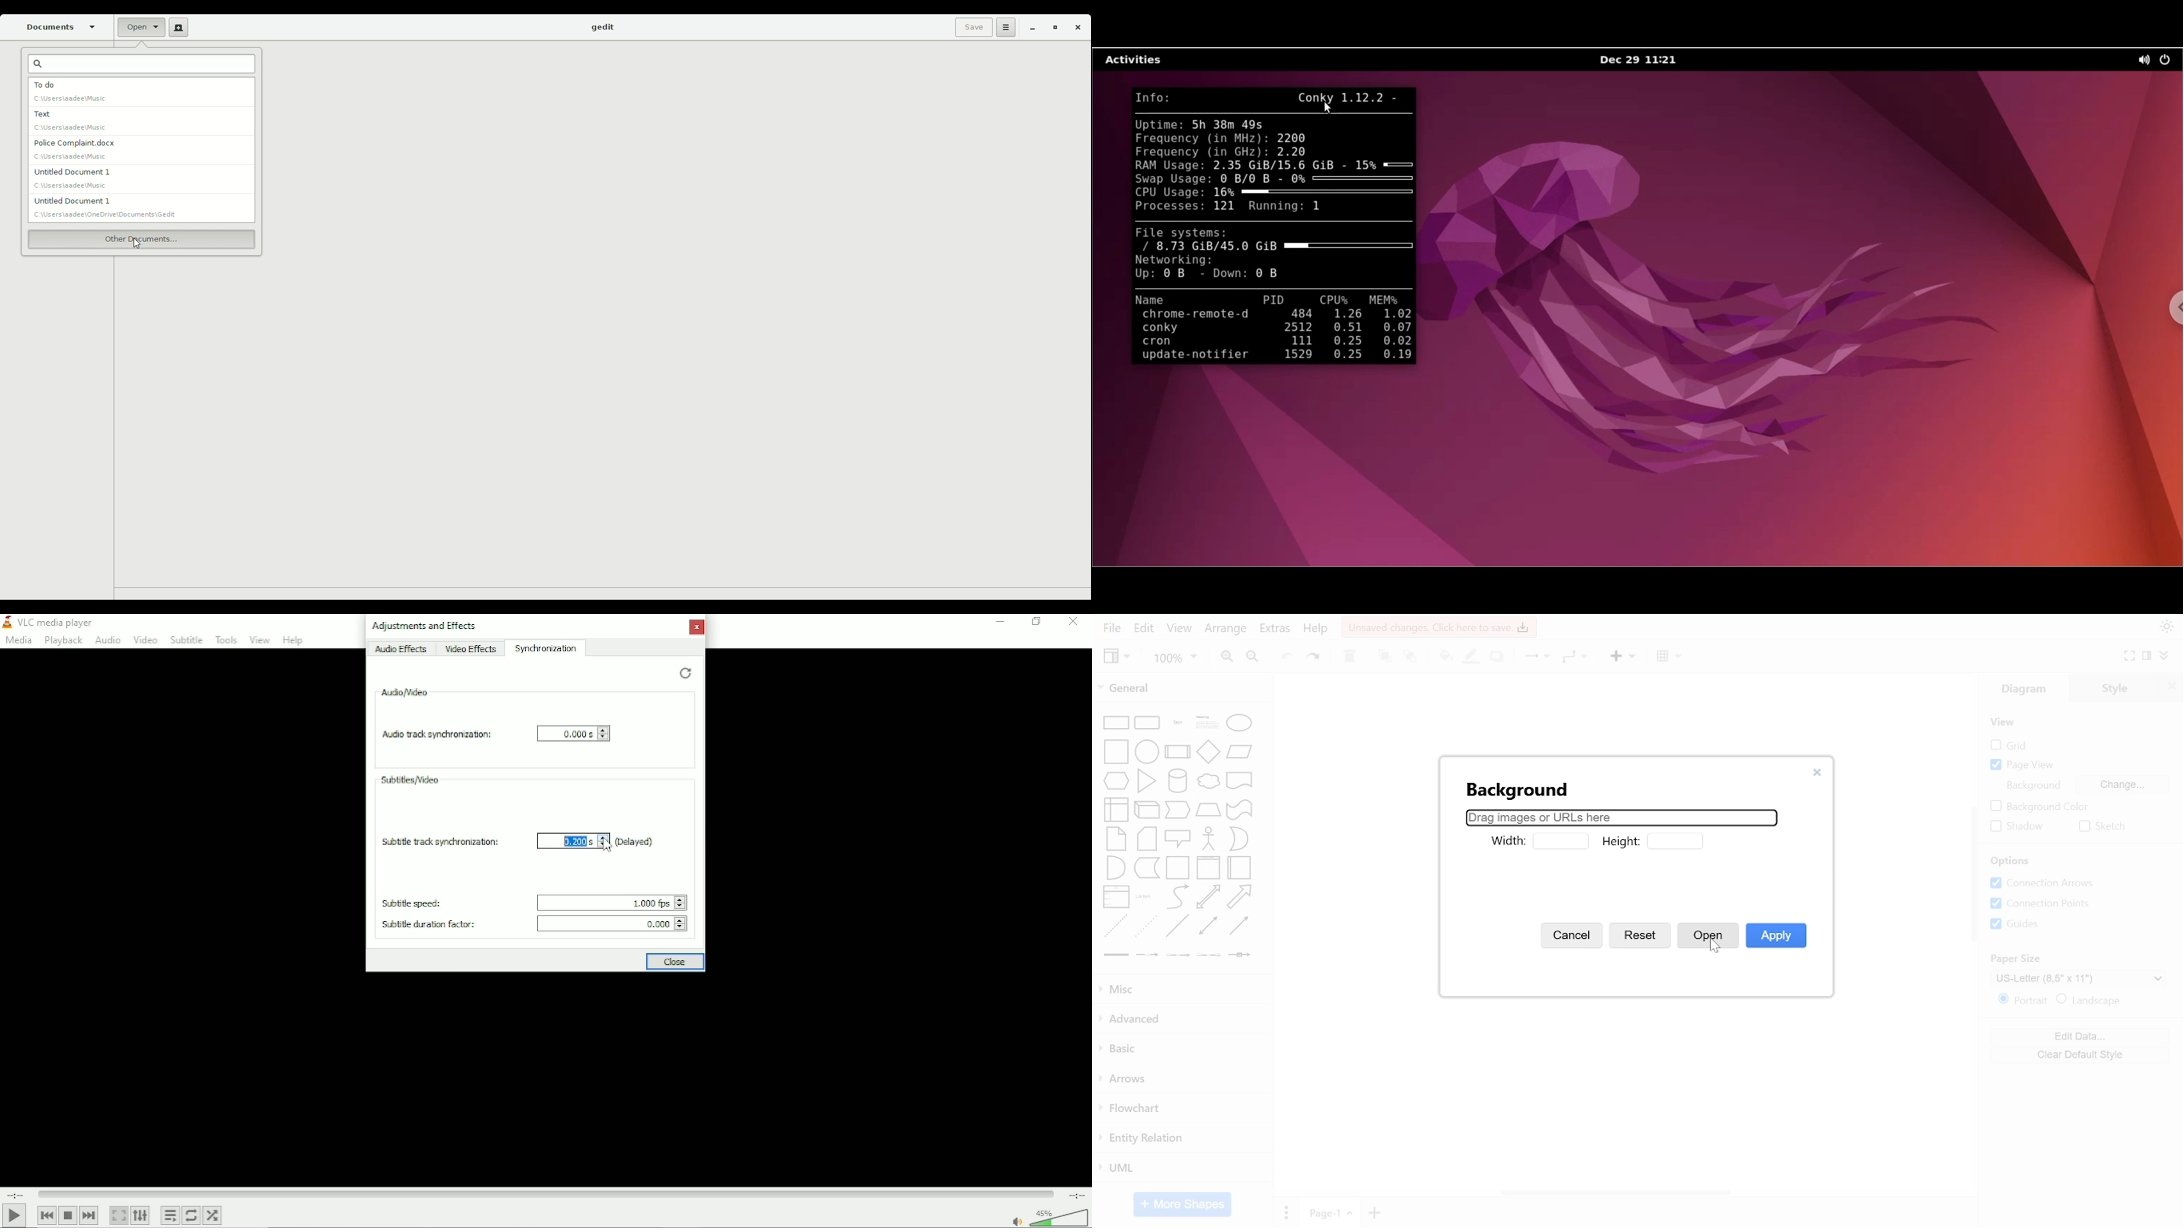  What do you see at coordinates (1115, 895) in the screenshot?
I see `general shapes` at bounding box center [1115, 895].